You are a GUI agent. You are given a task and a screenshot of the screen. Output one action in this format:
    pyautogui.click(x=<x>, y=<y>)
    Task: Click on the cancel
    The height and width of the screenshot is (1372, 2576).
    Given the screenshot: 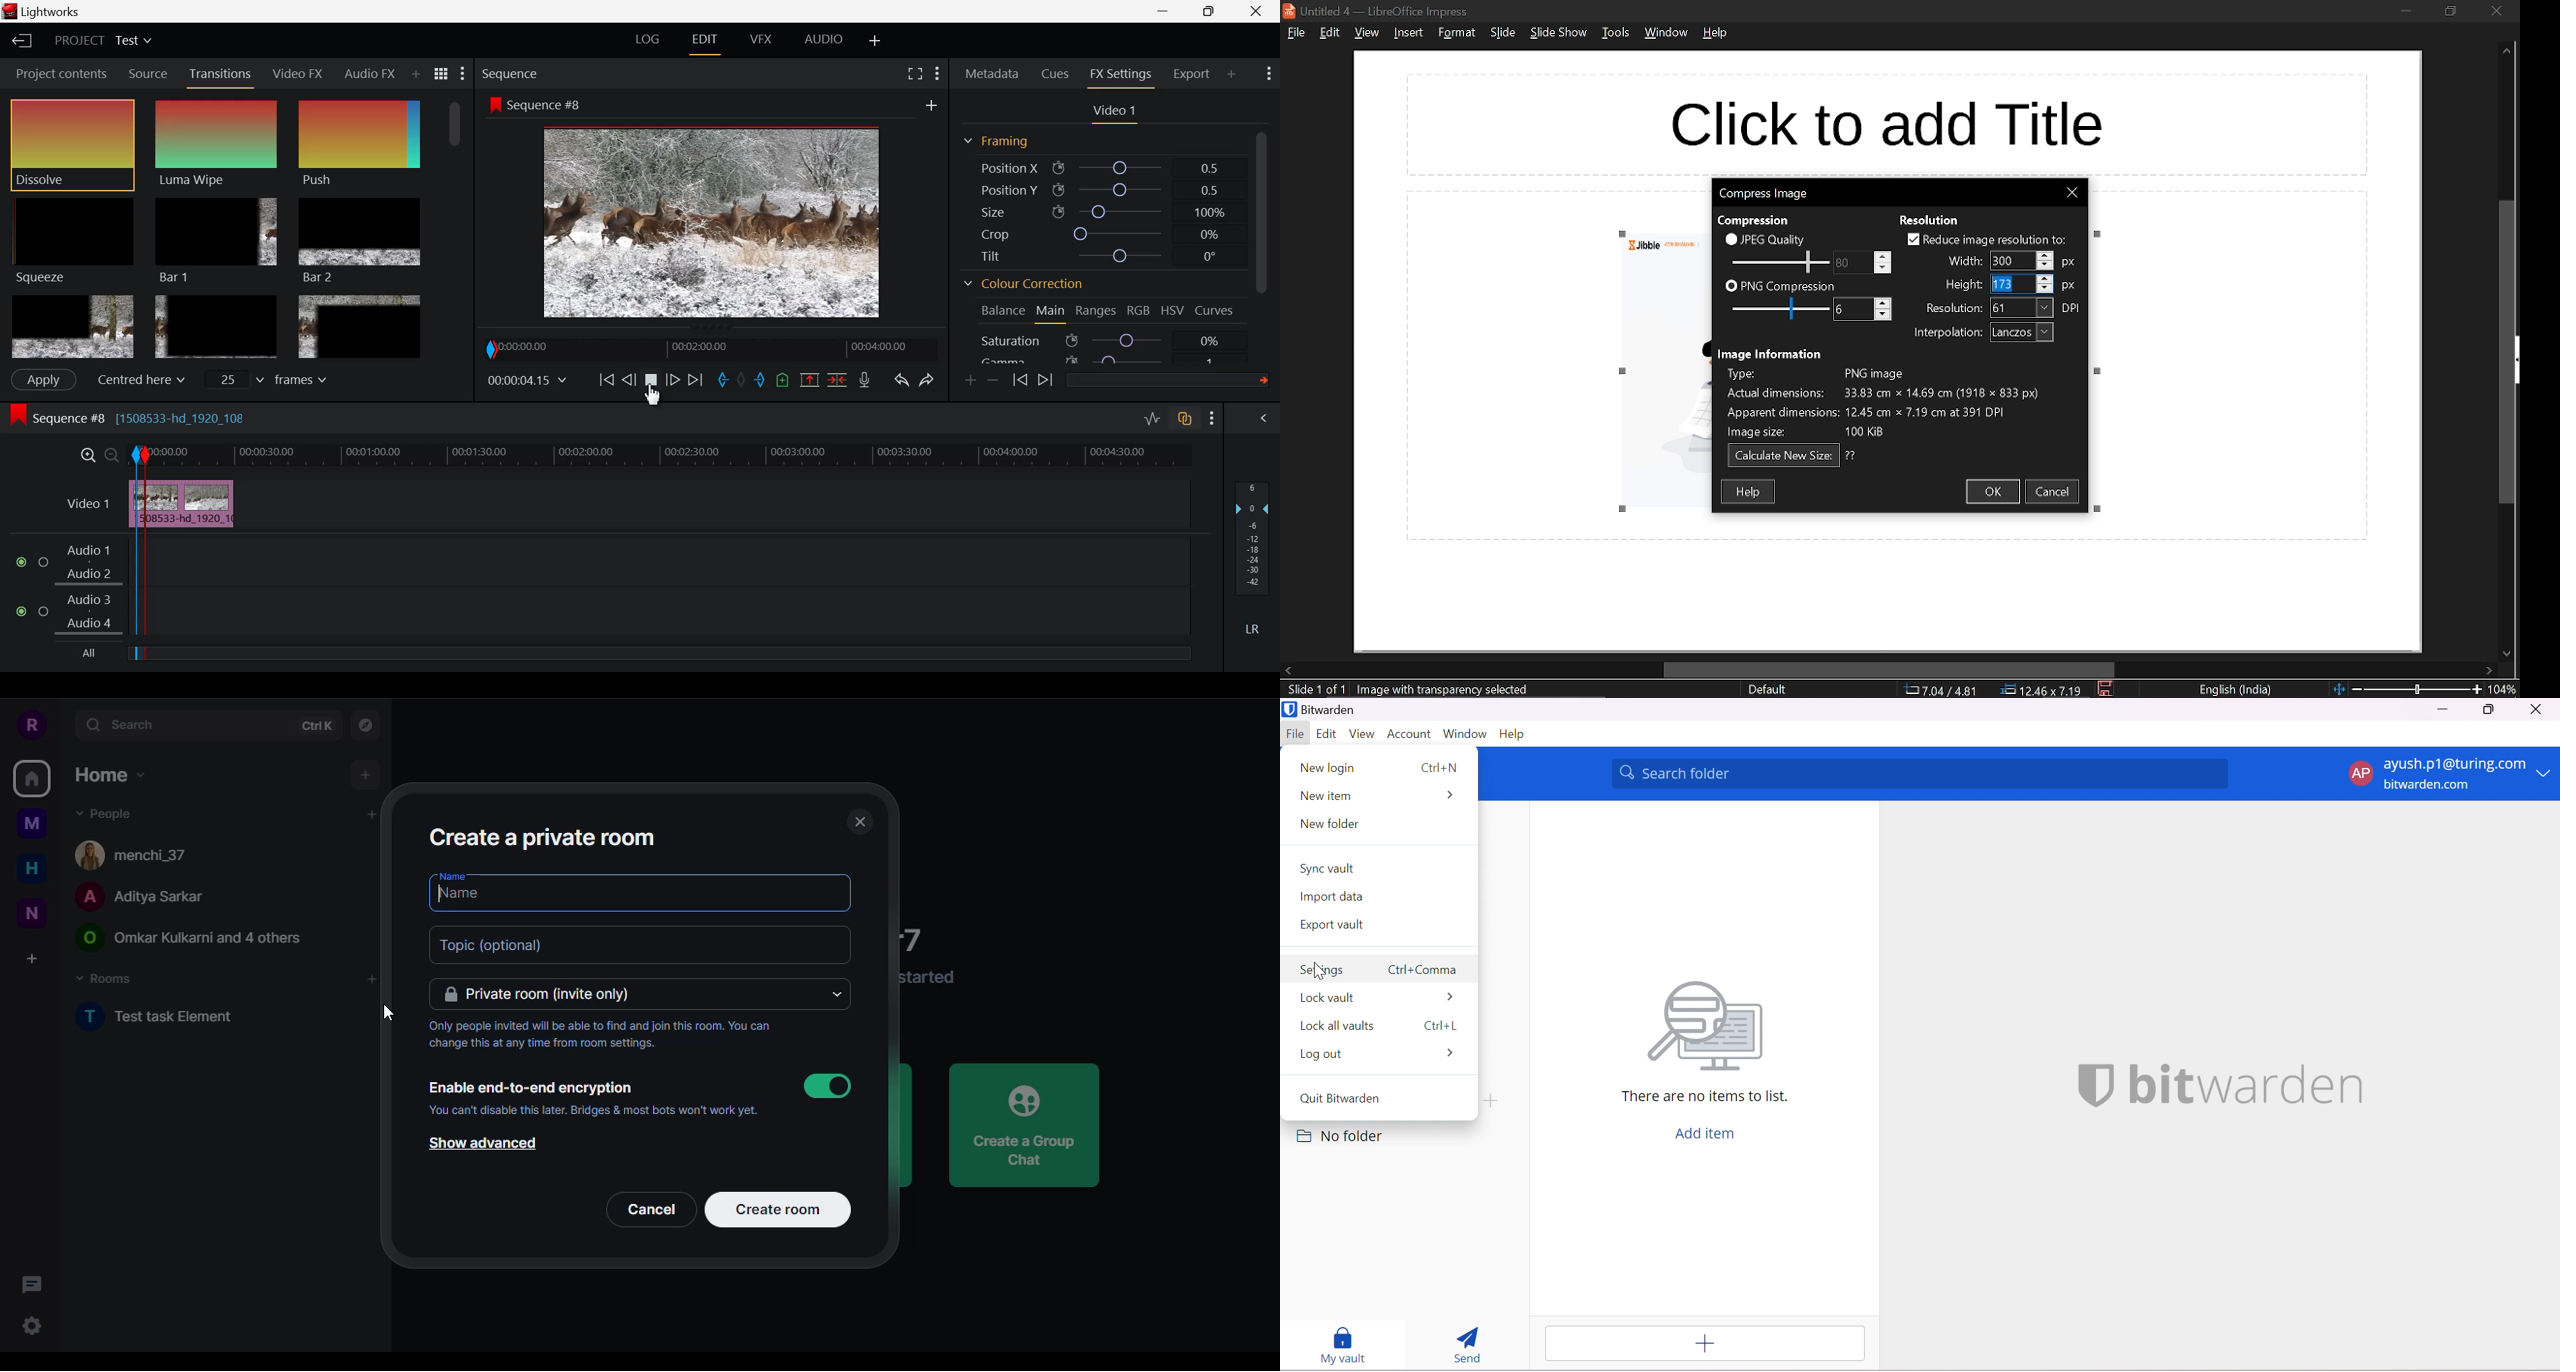 What is the action you would take?
    pyautogui.click(x=654, y=1210)
    